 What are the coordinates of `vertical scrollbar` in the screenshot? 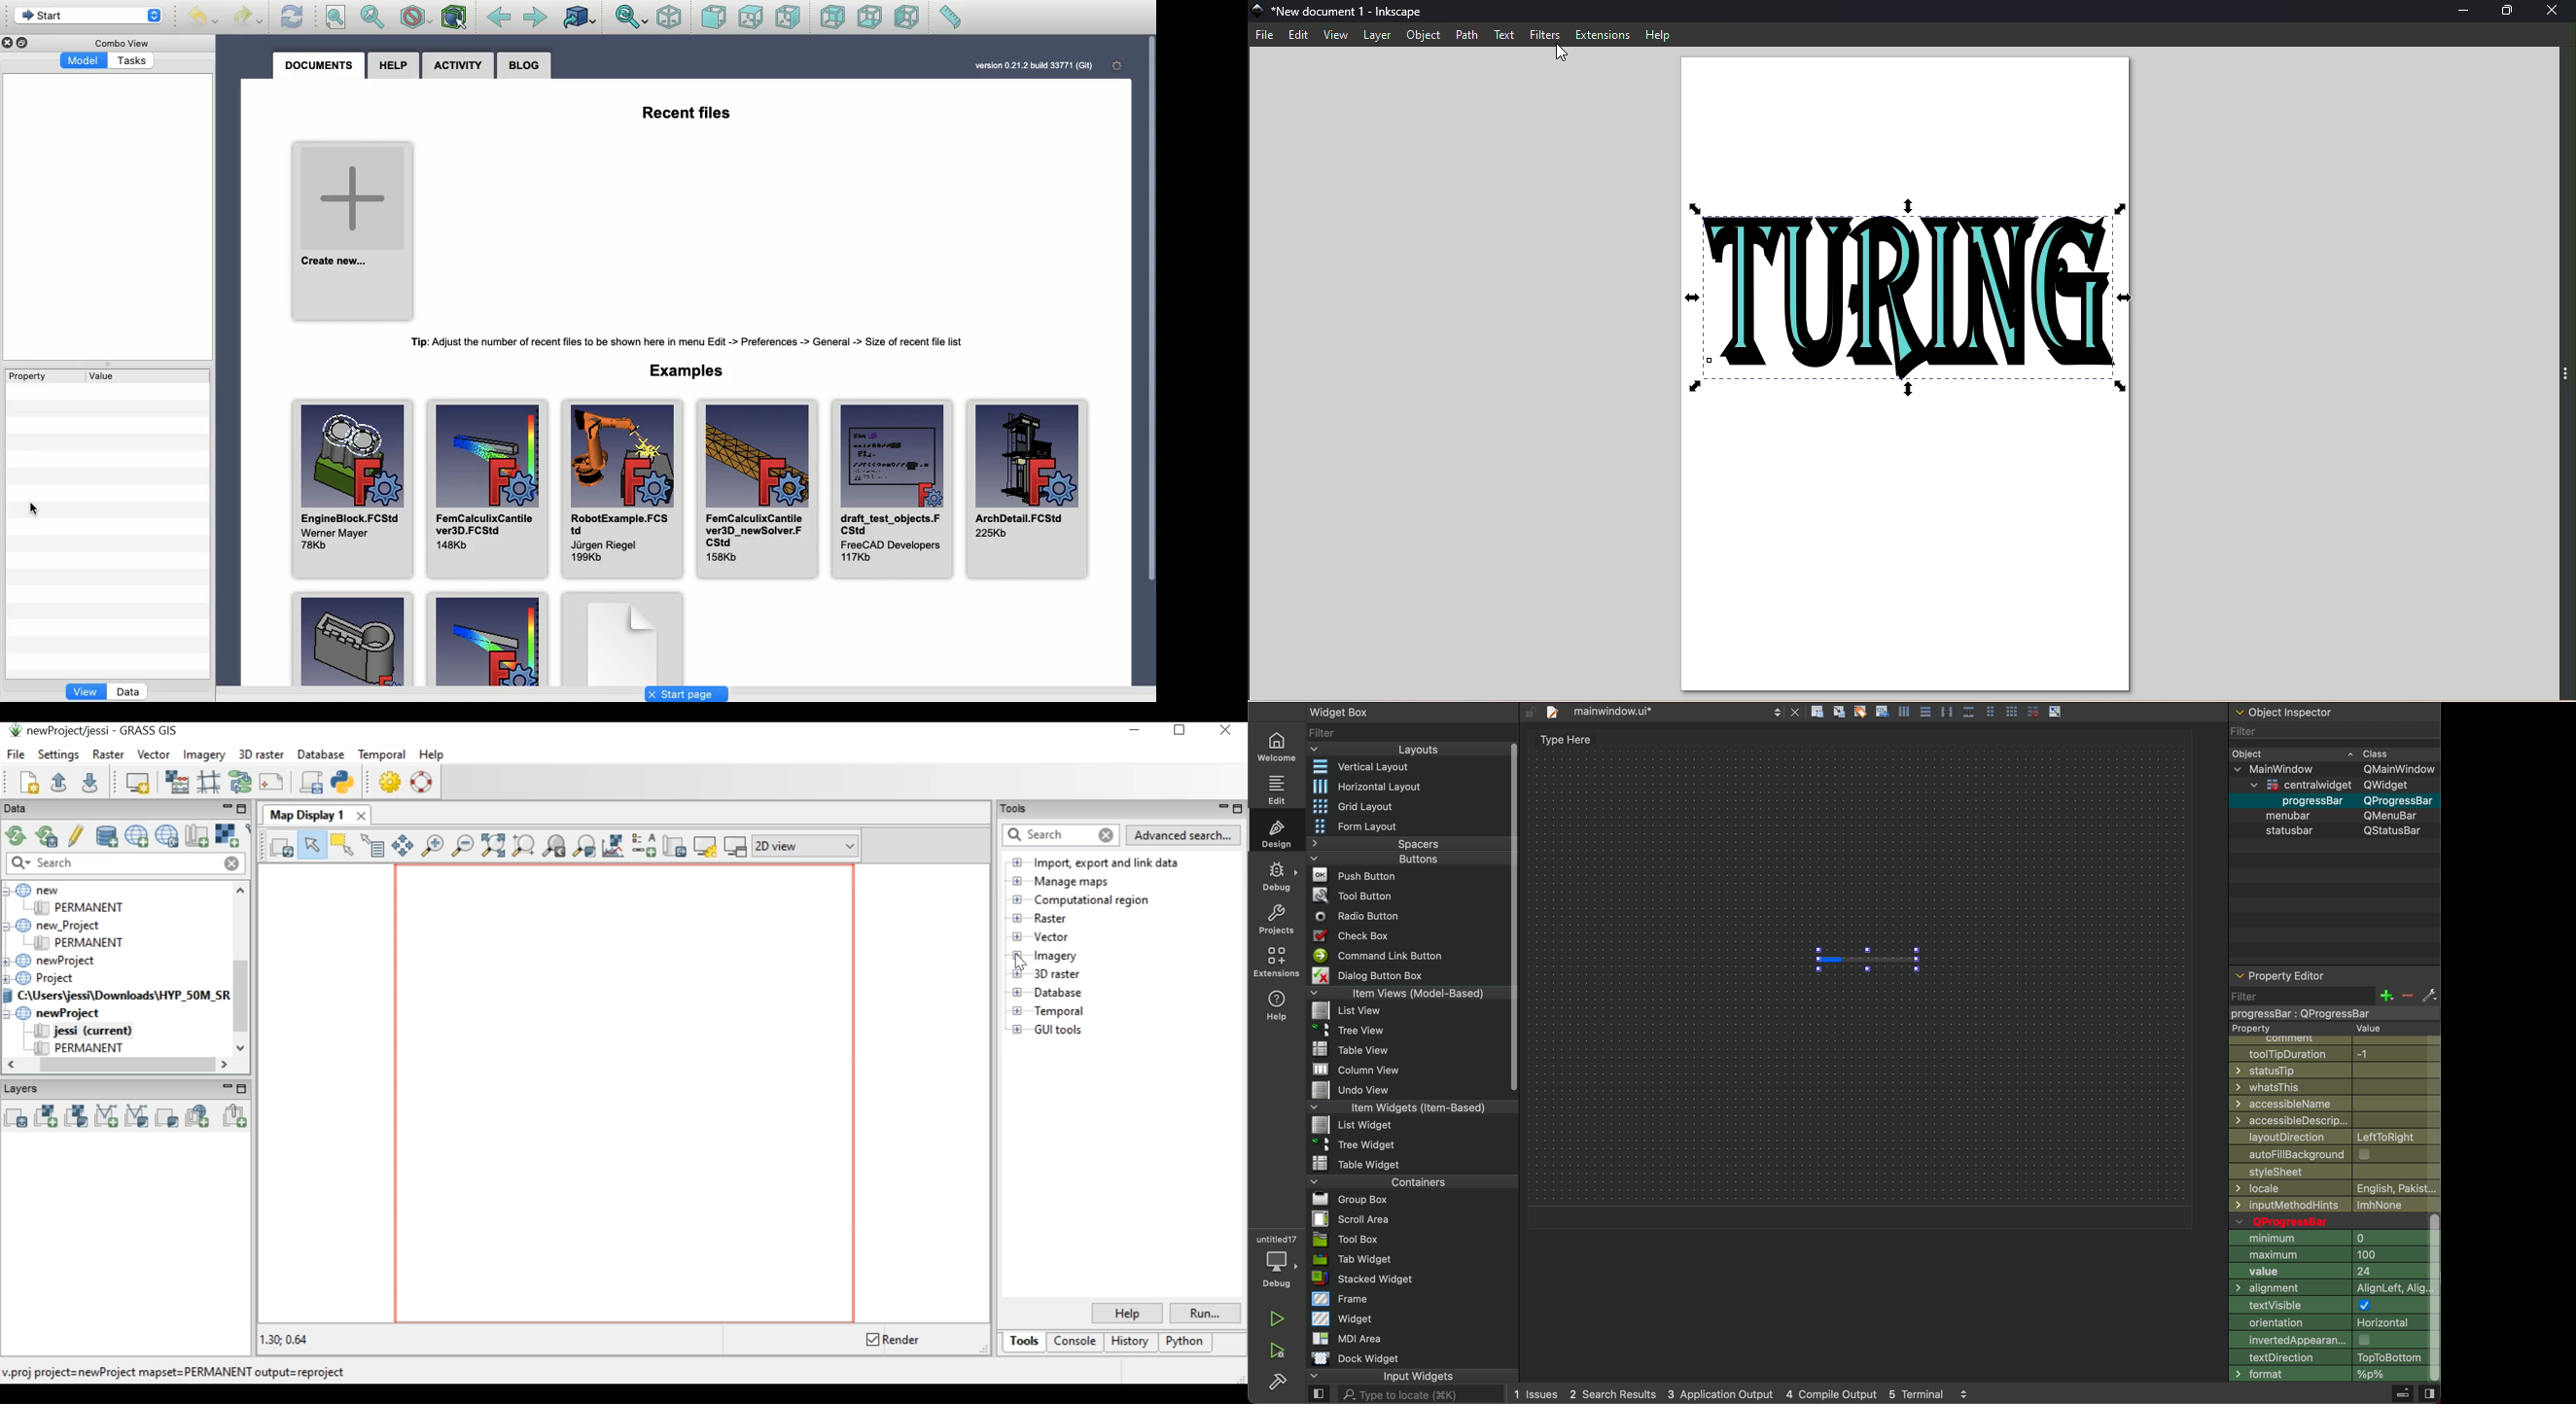 It's located at (2434, 1298).